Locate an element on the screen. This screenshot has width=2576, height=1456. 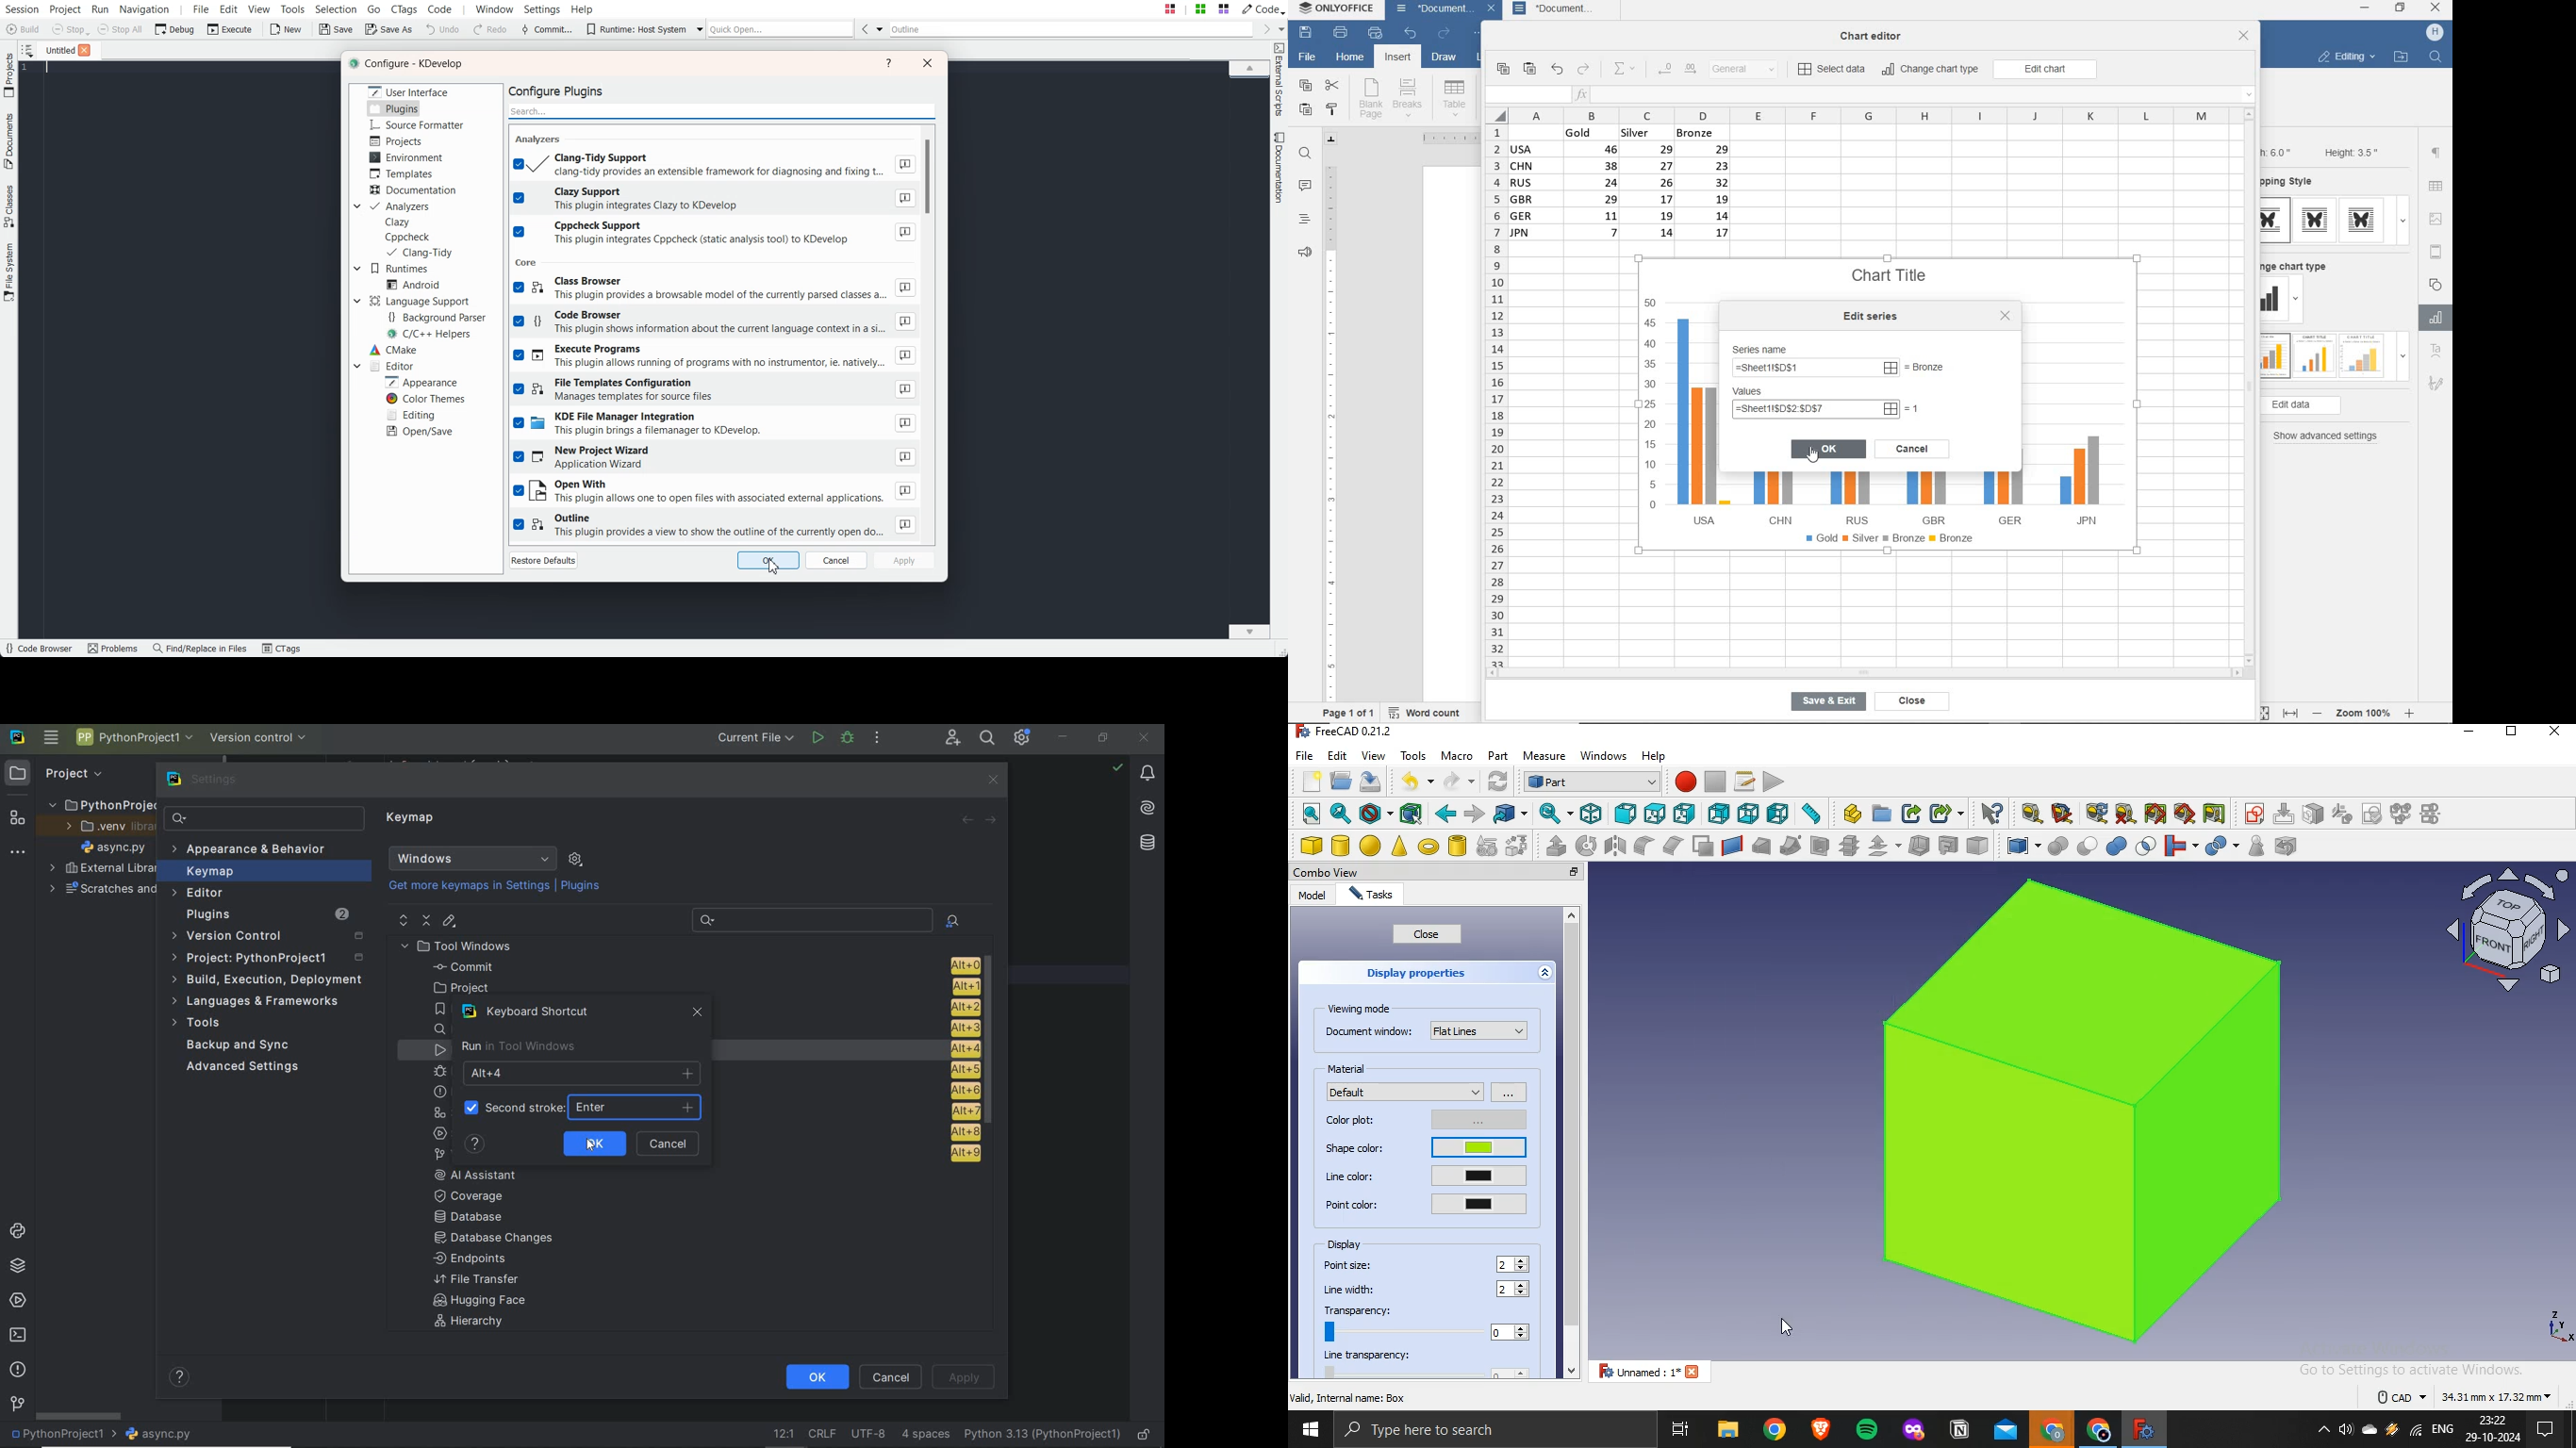
copy is located at coordinates (1305, 86).